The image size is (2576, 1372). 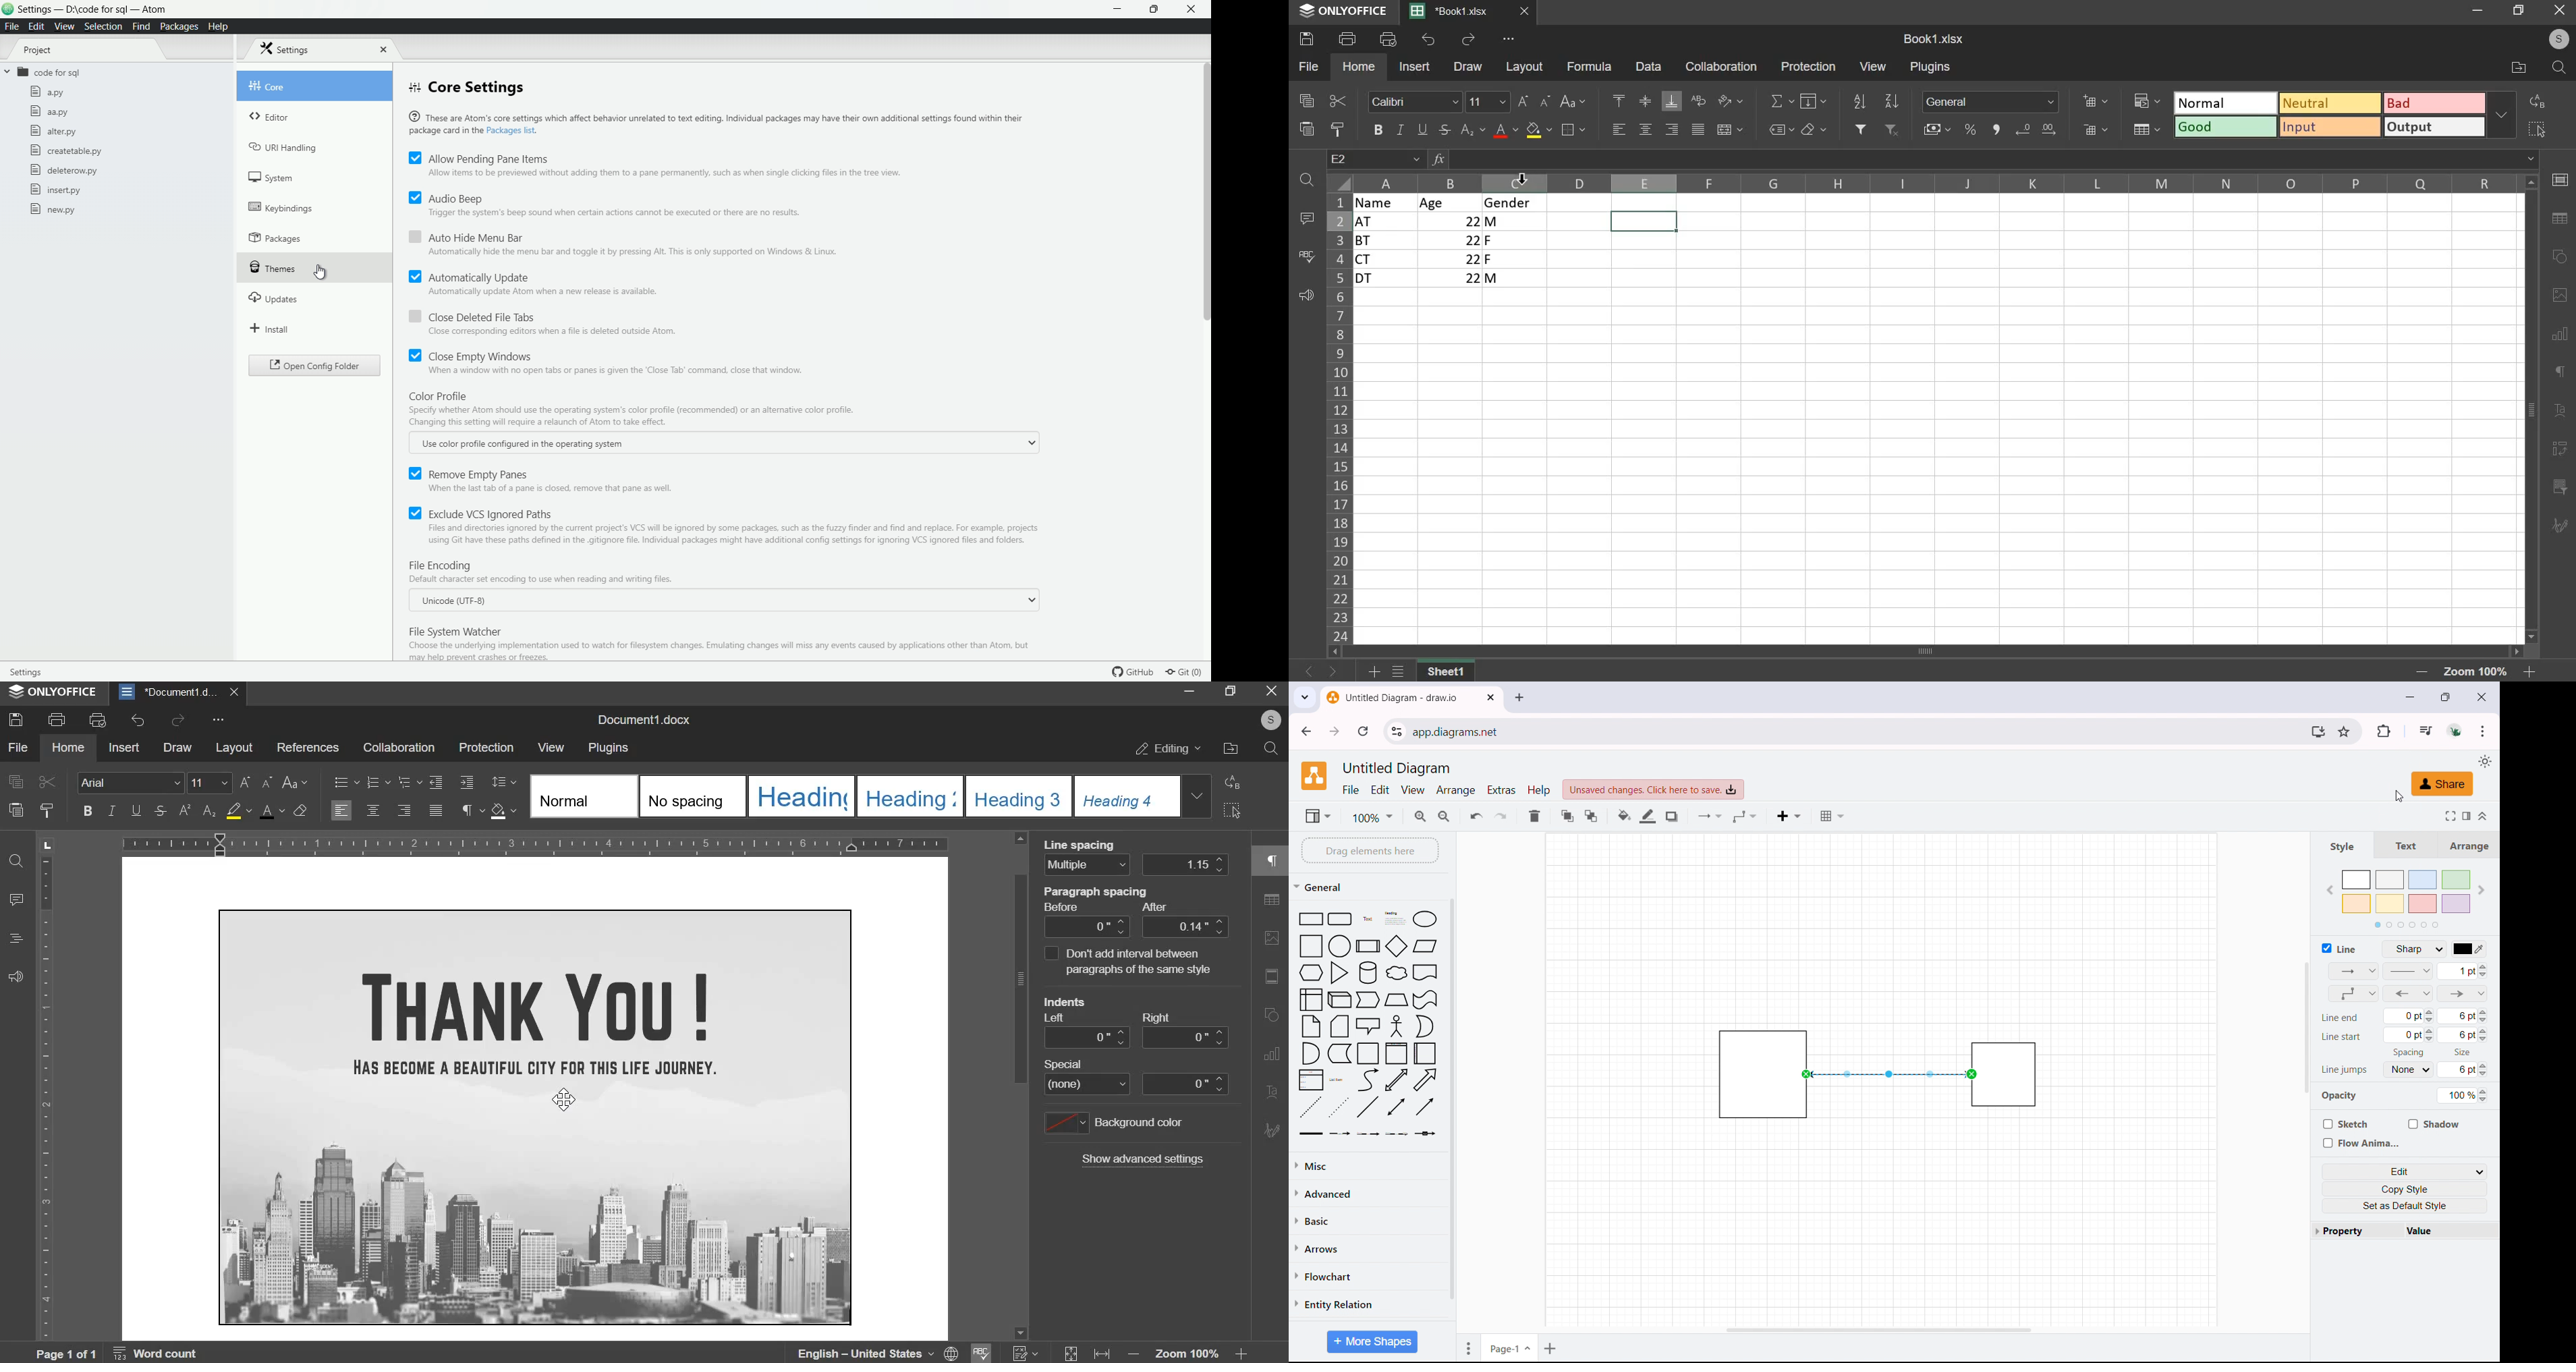 What do you see at coordinates (2562, 488) in the screenshot?
I see `slicer` at bounding box center [2562, 488].